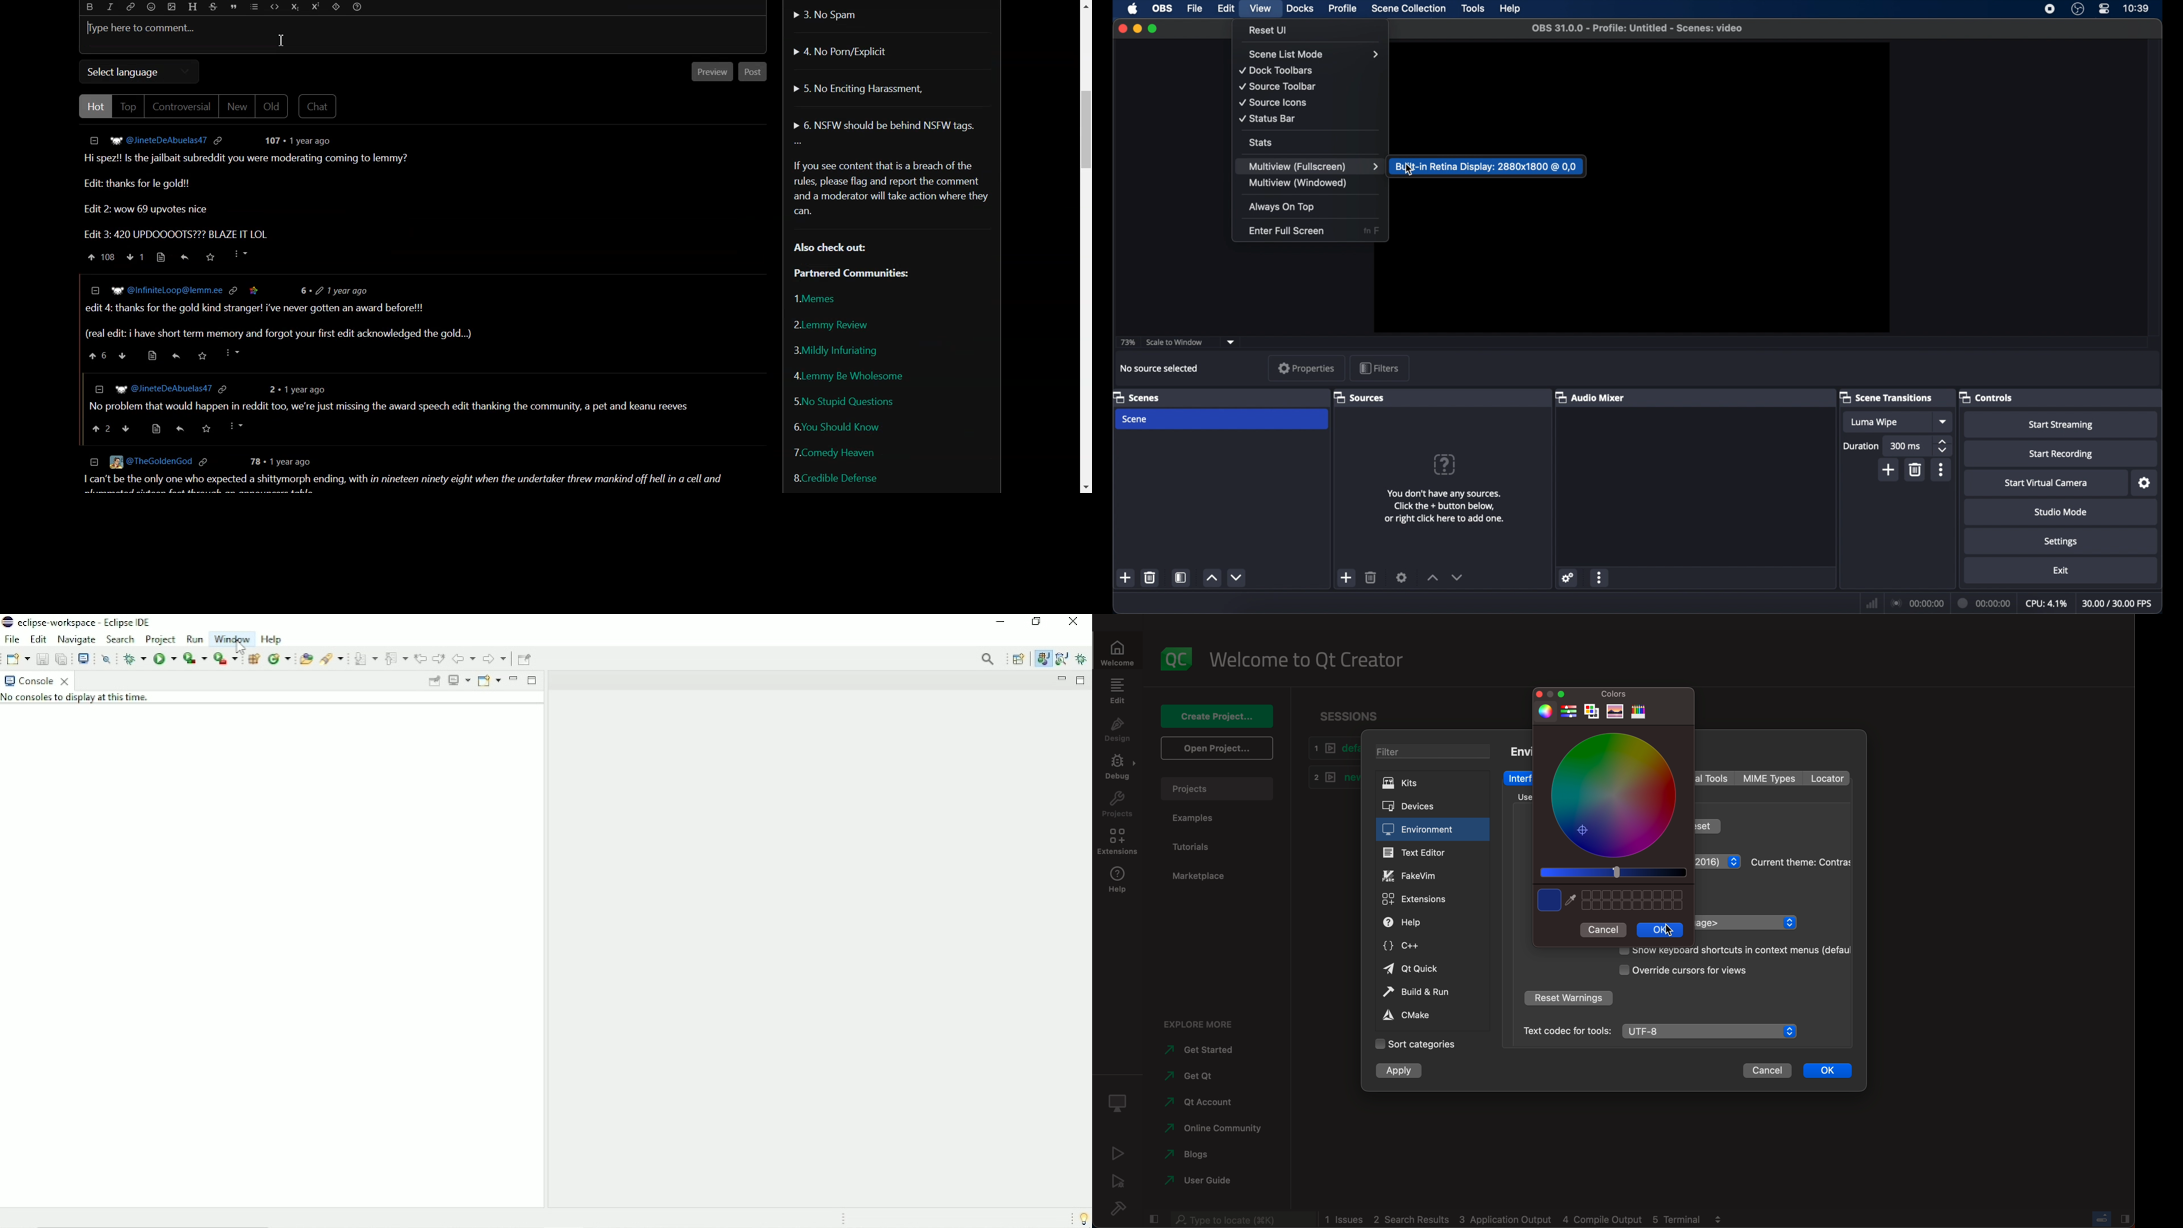 The height and width of the screenshot is (1232, 2184). What do you see at coordinates (411, 310) in the screenshot?
I see `Post` at bounding box center [411, 310].